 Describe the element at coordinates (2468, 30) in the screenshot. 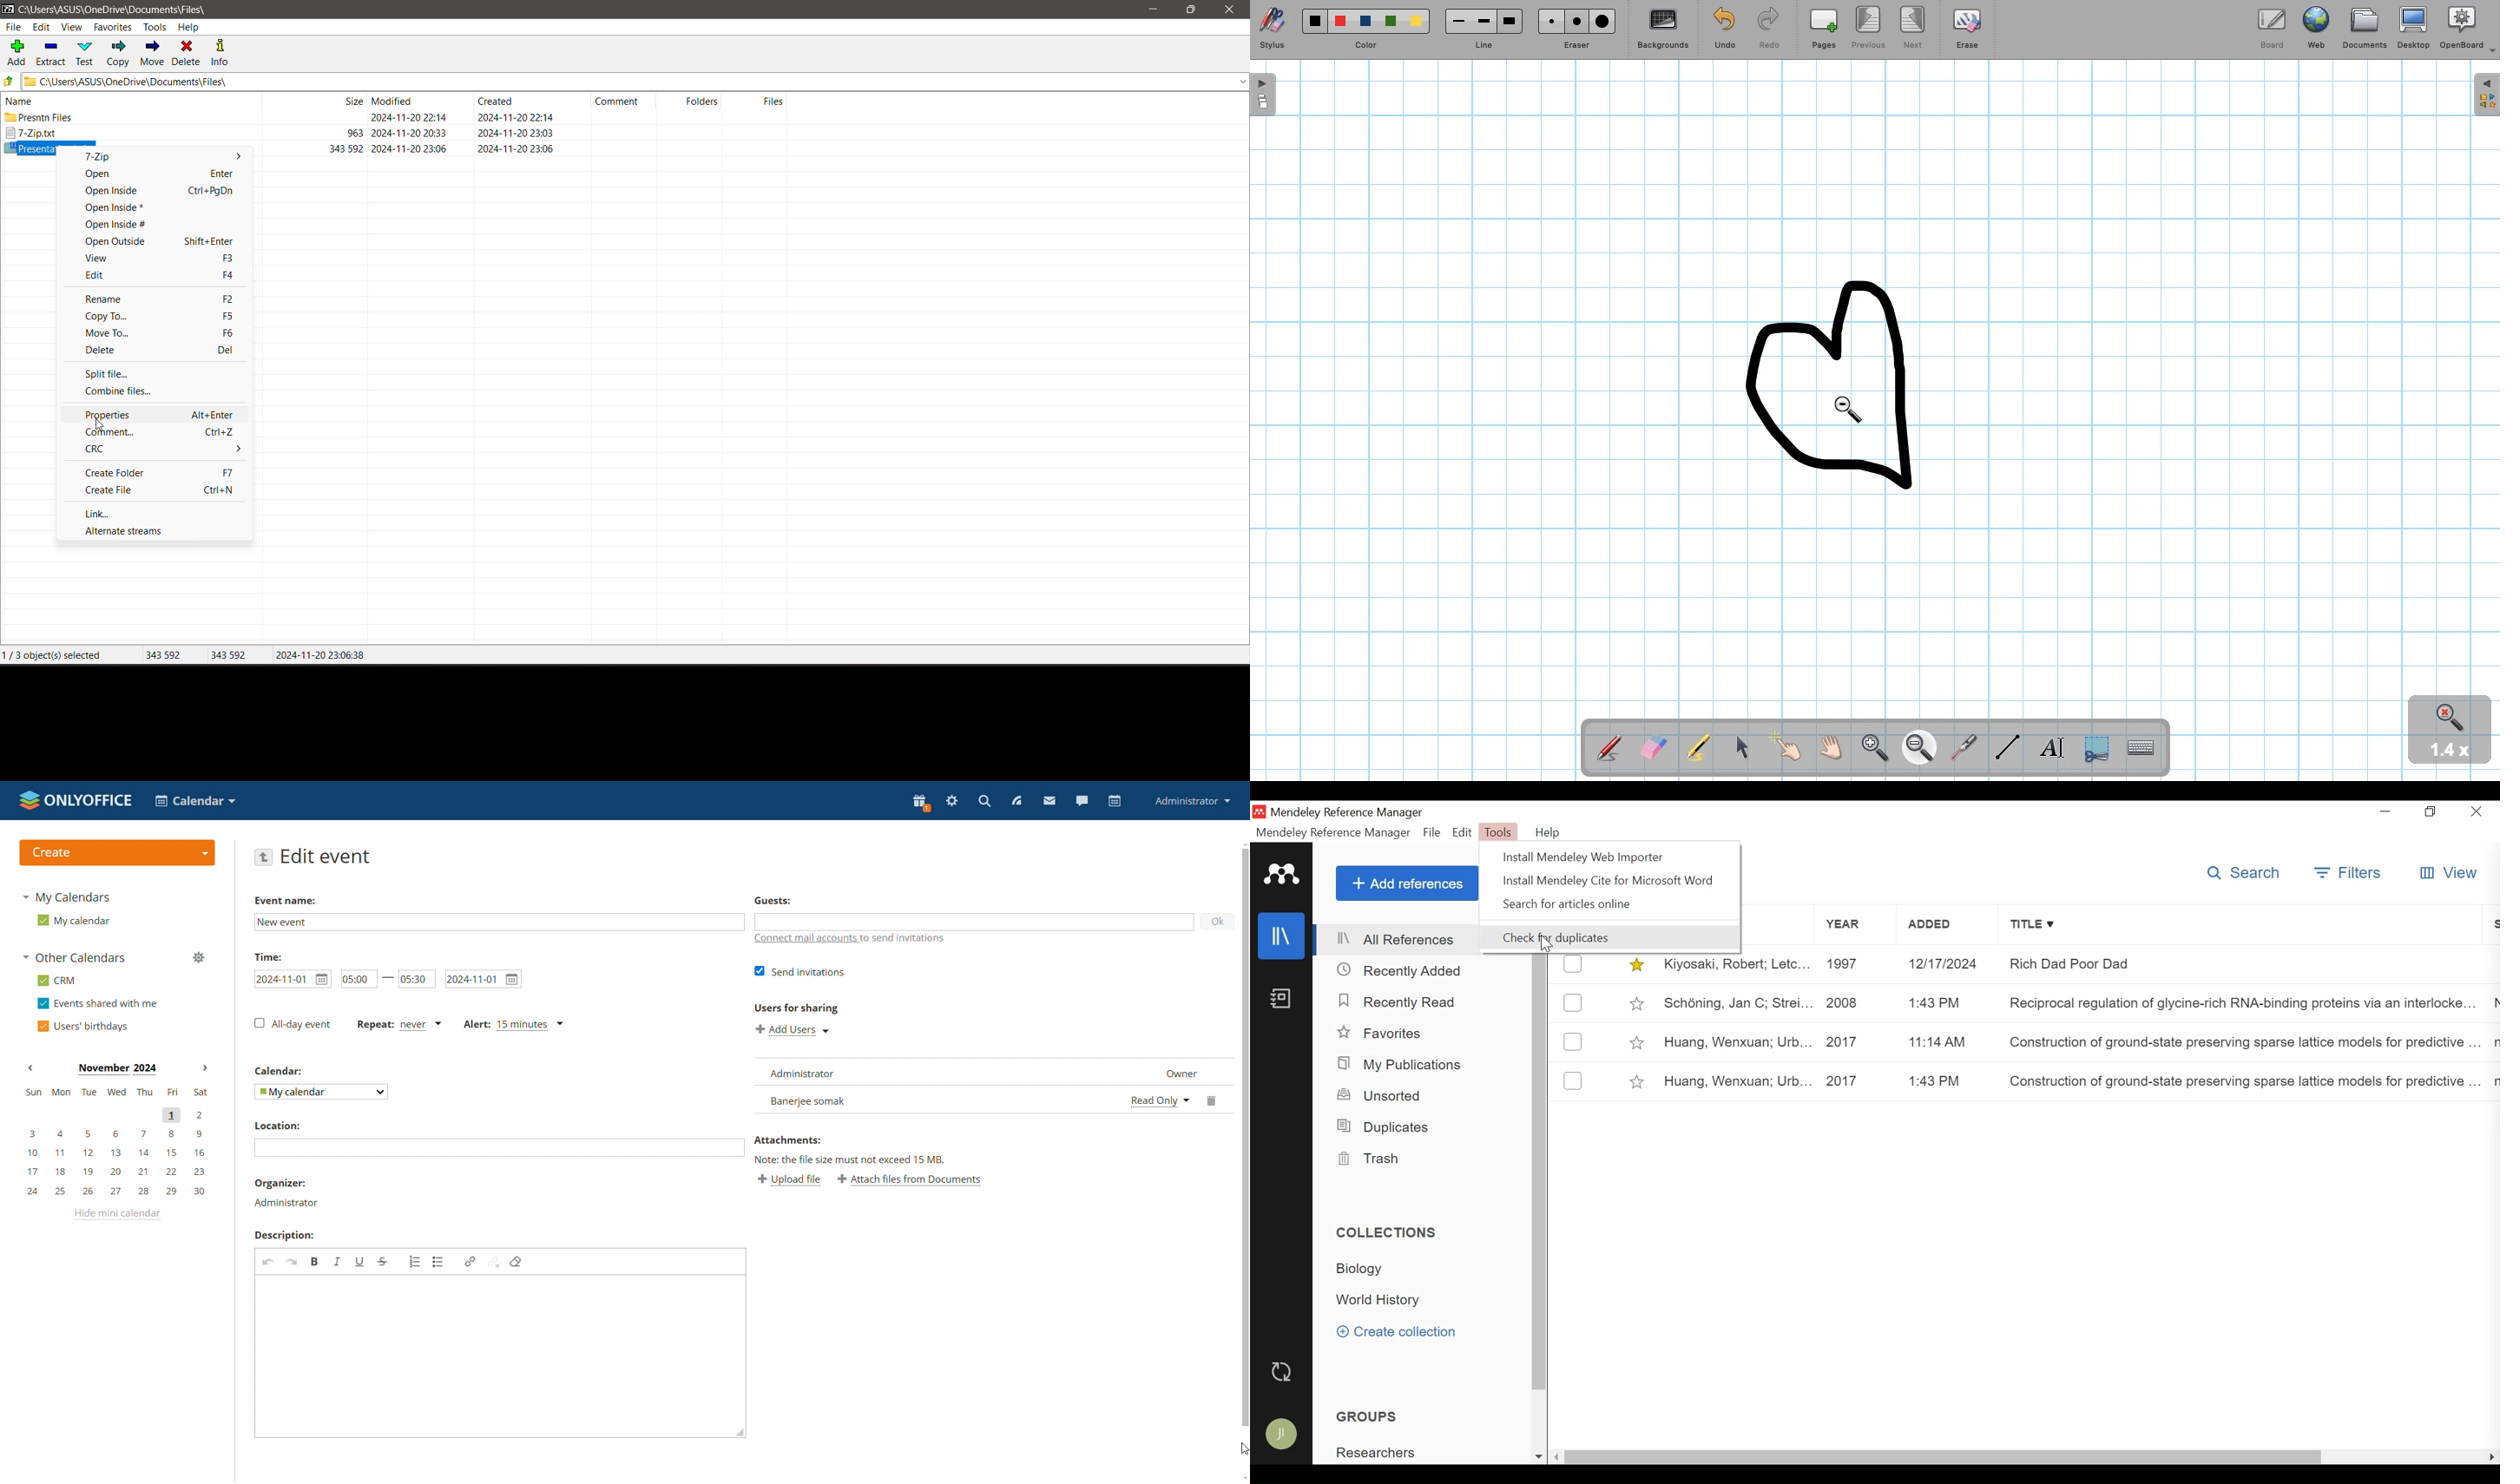

I see `OpenBoard` at that location.